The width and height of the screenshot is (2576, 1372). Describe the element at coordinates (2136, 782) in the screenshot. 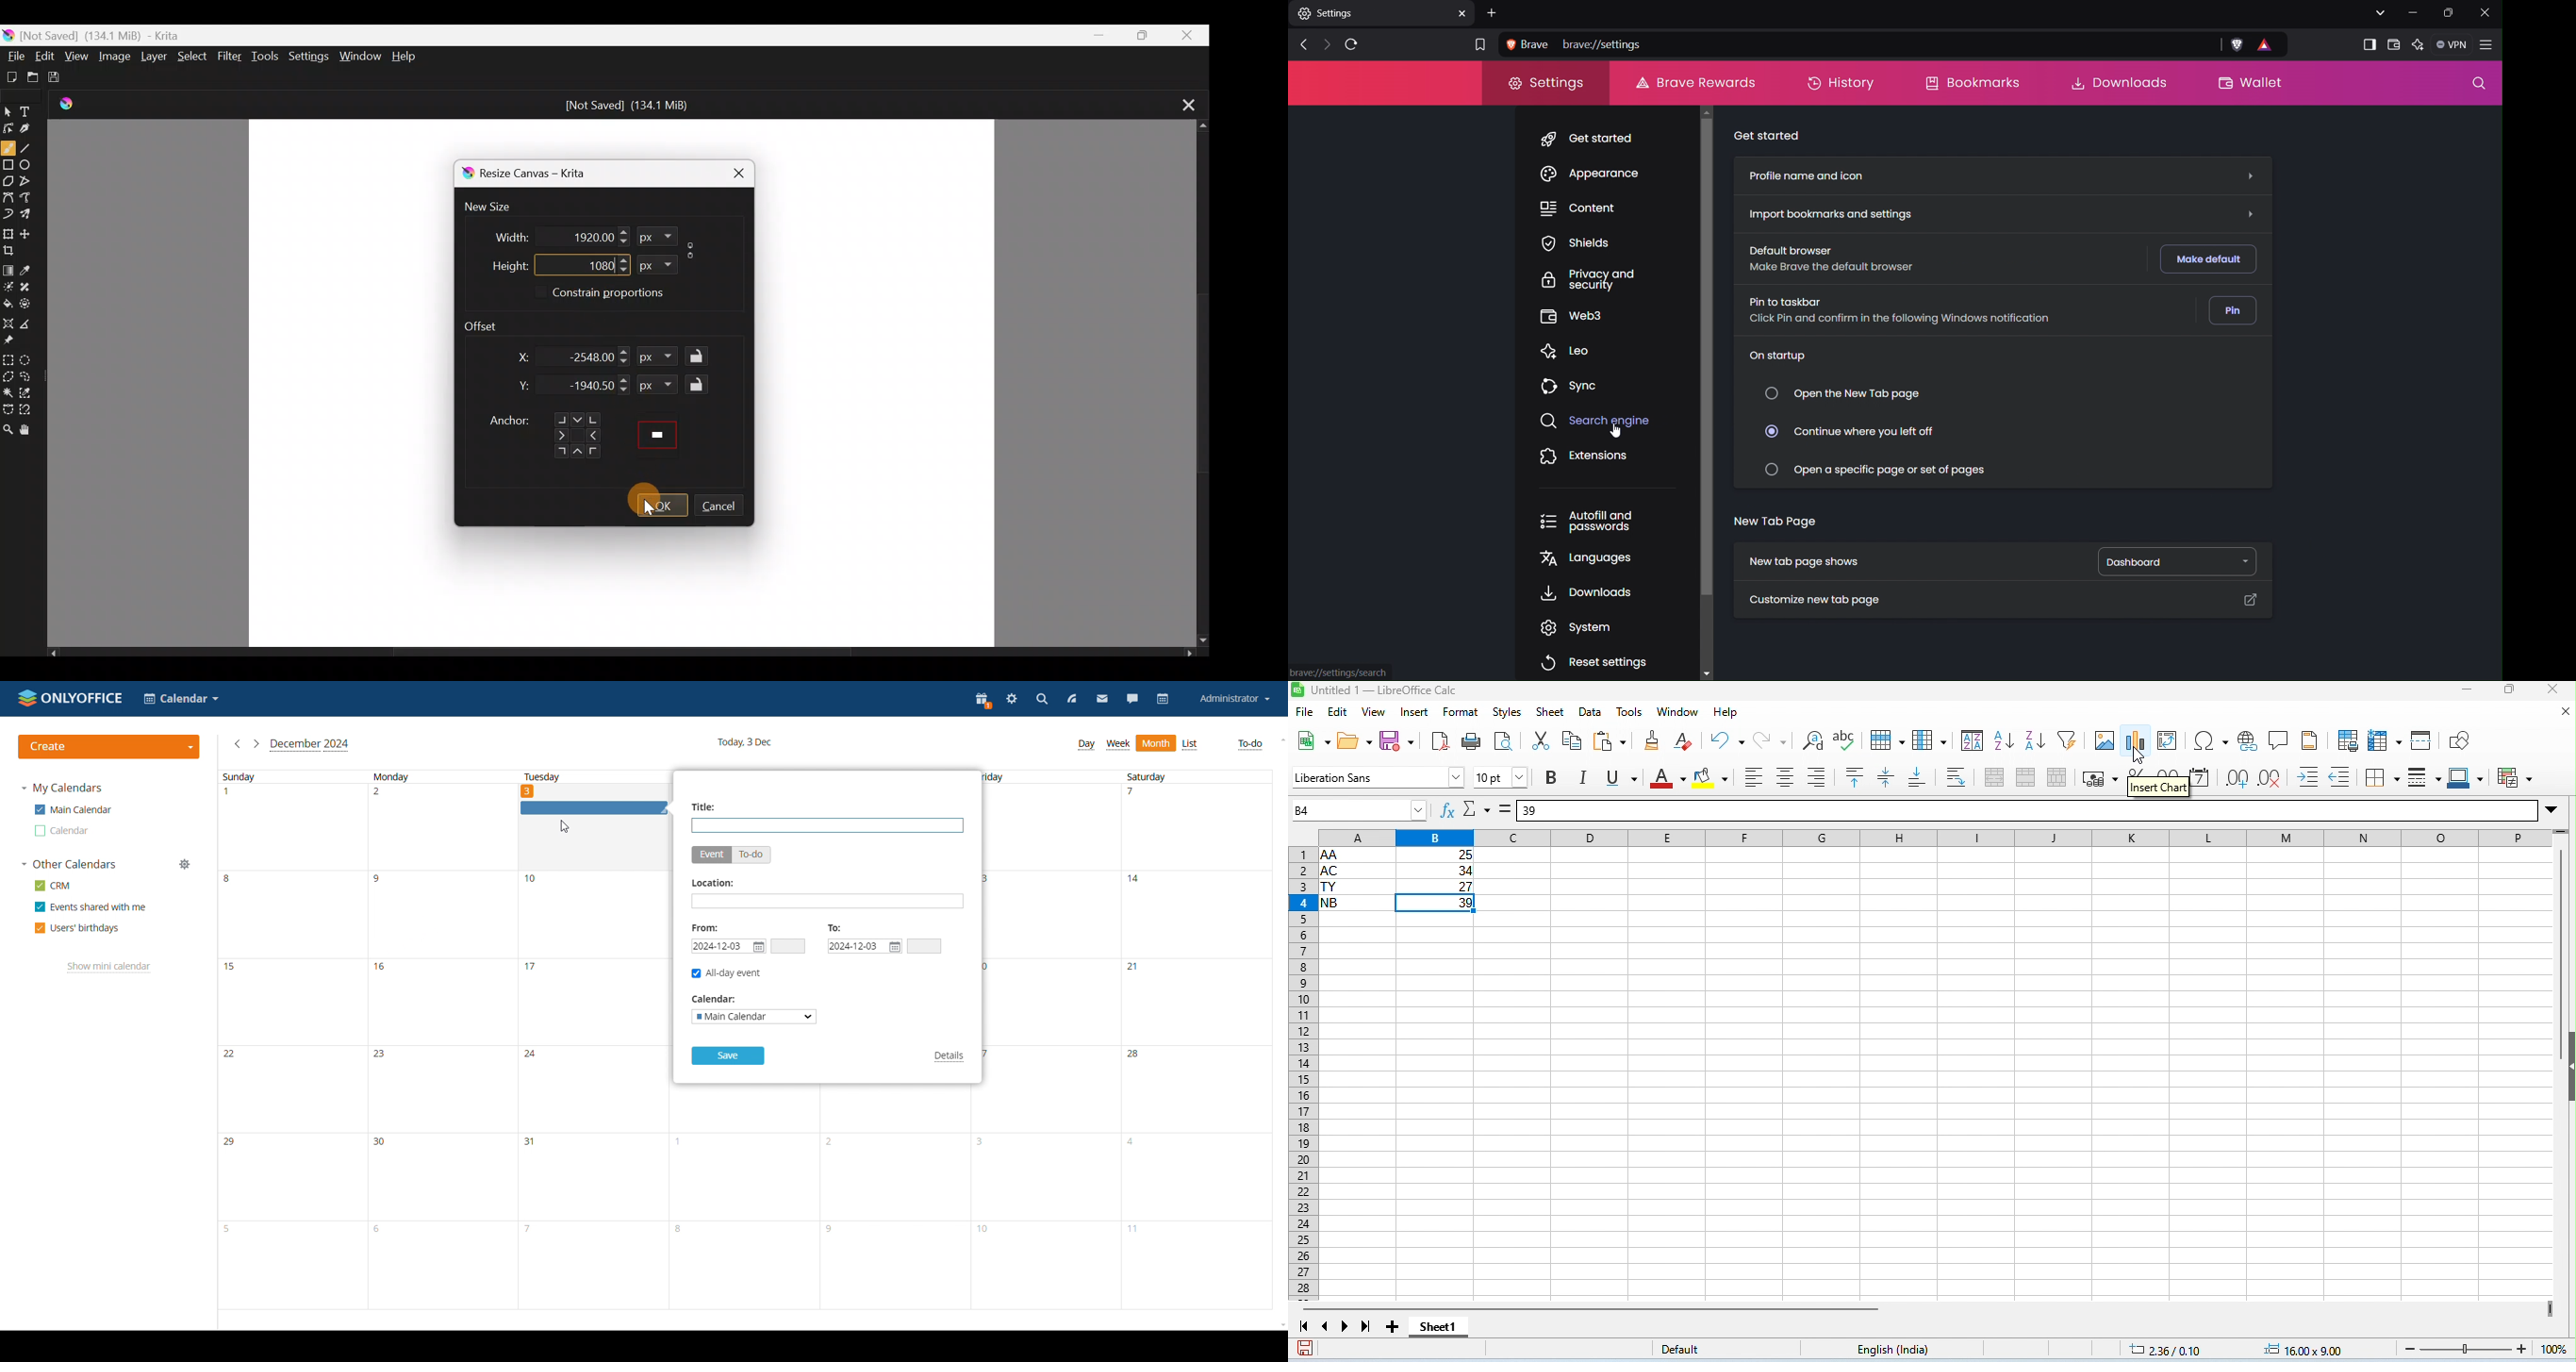

I see `format as percent` at that location.